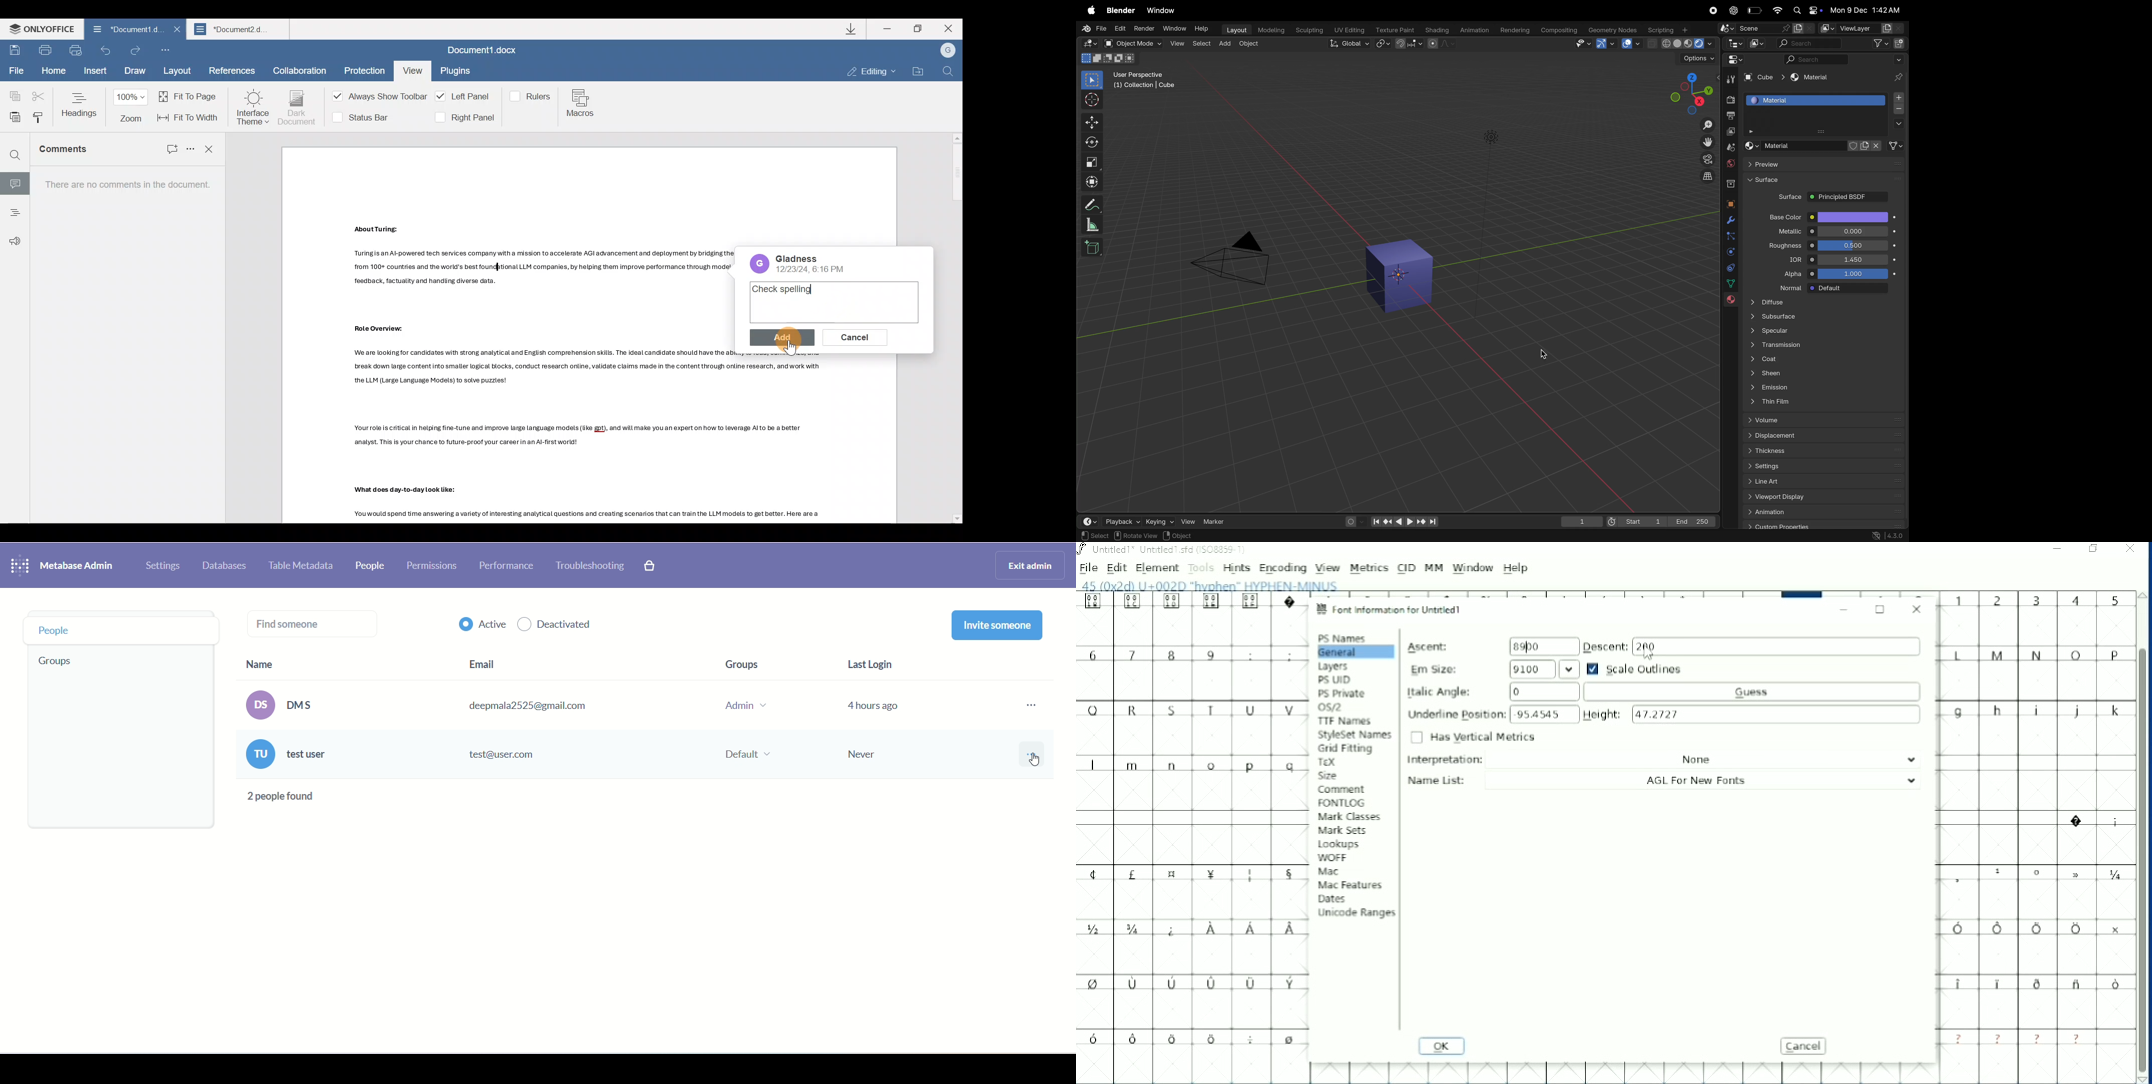  What do you see at coordinates (1899, 110) in the screenshot?
I see `remove material slot` at bounding box center [1899, 110].